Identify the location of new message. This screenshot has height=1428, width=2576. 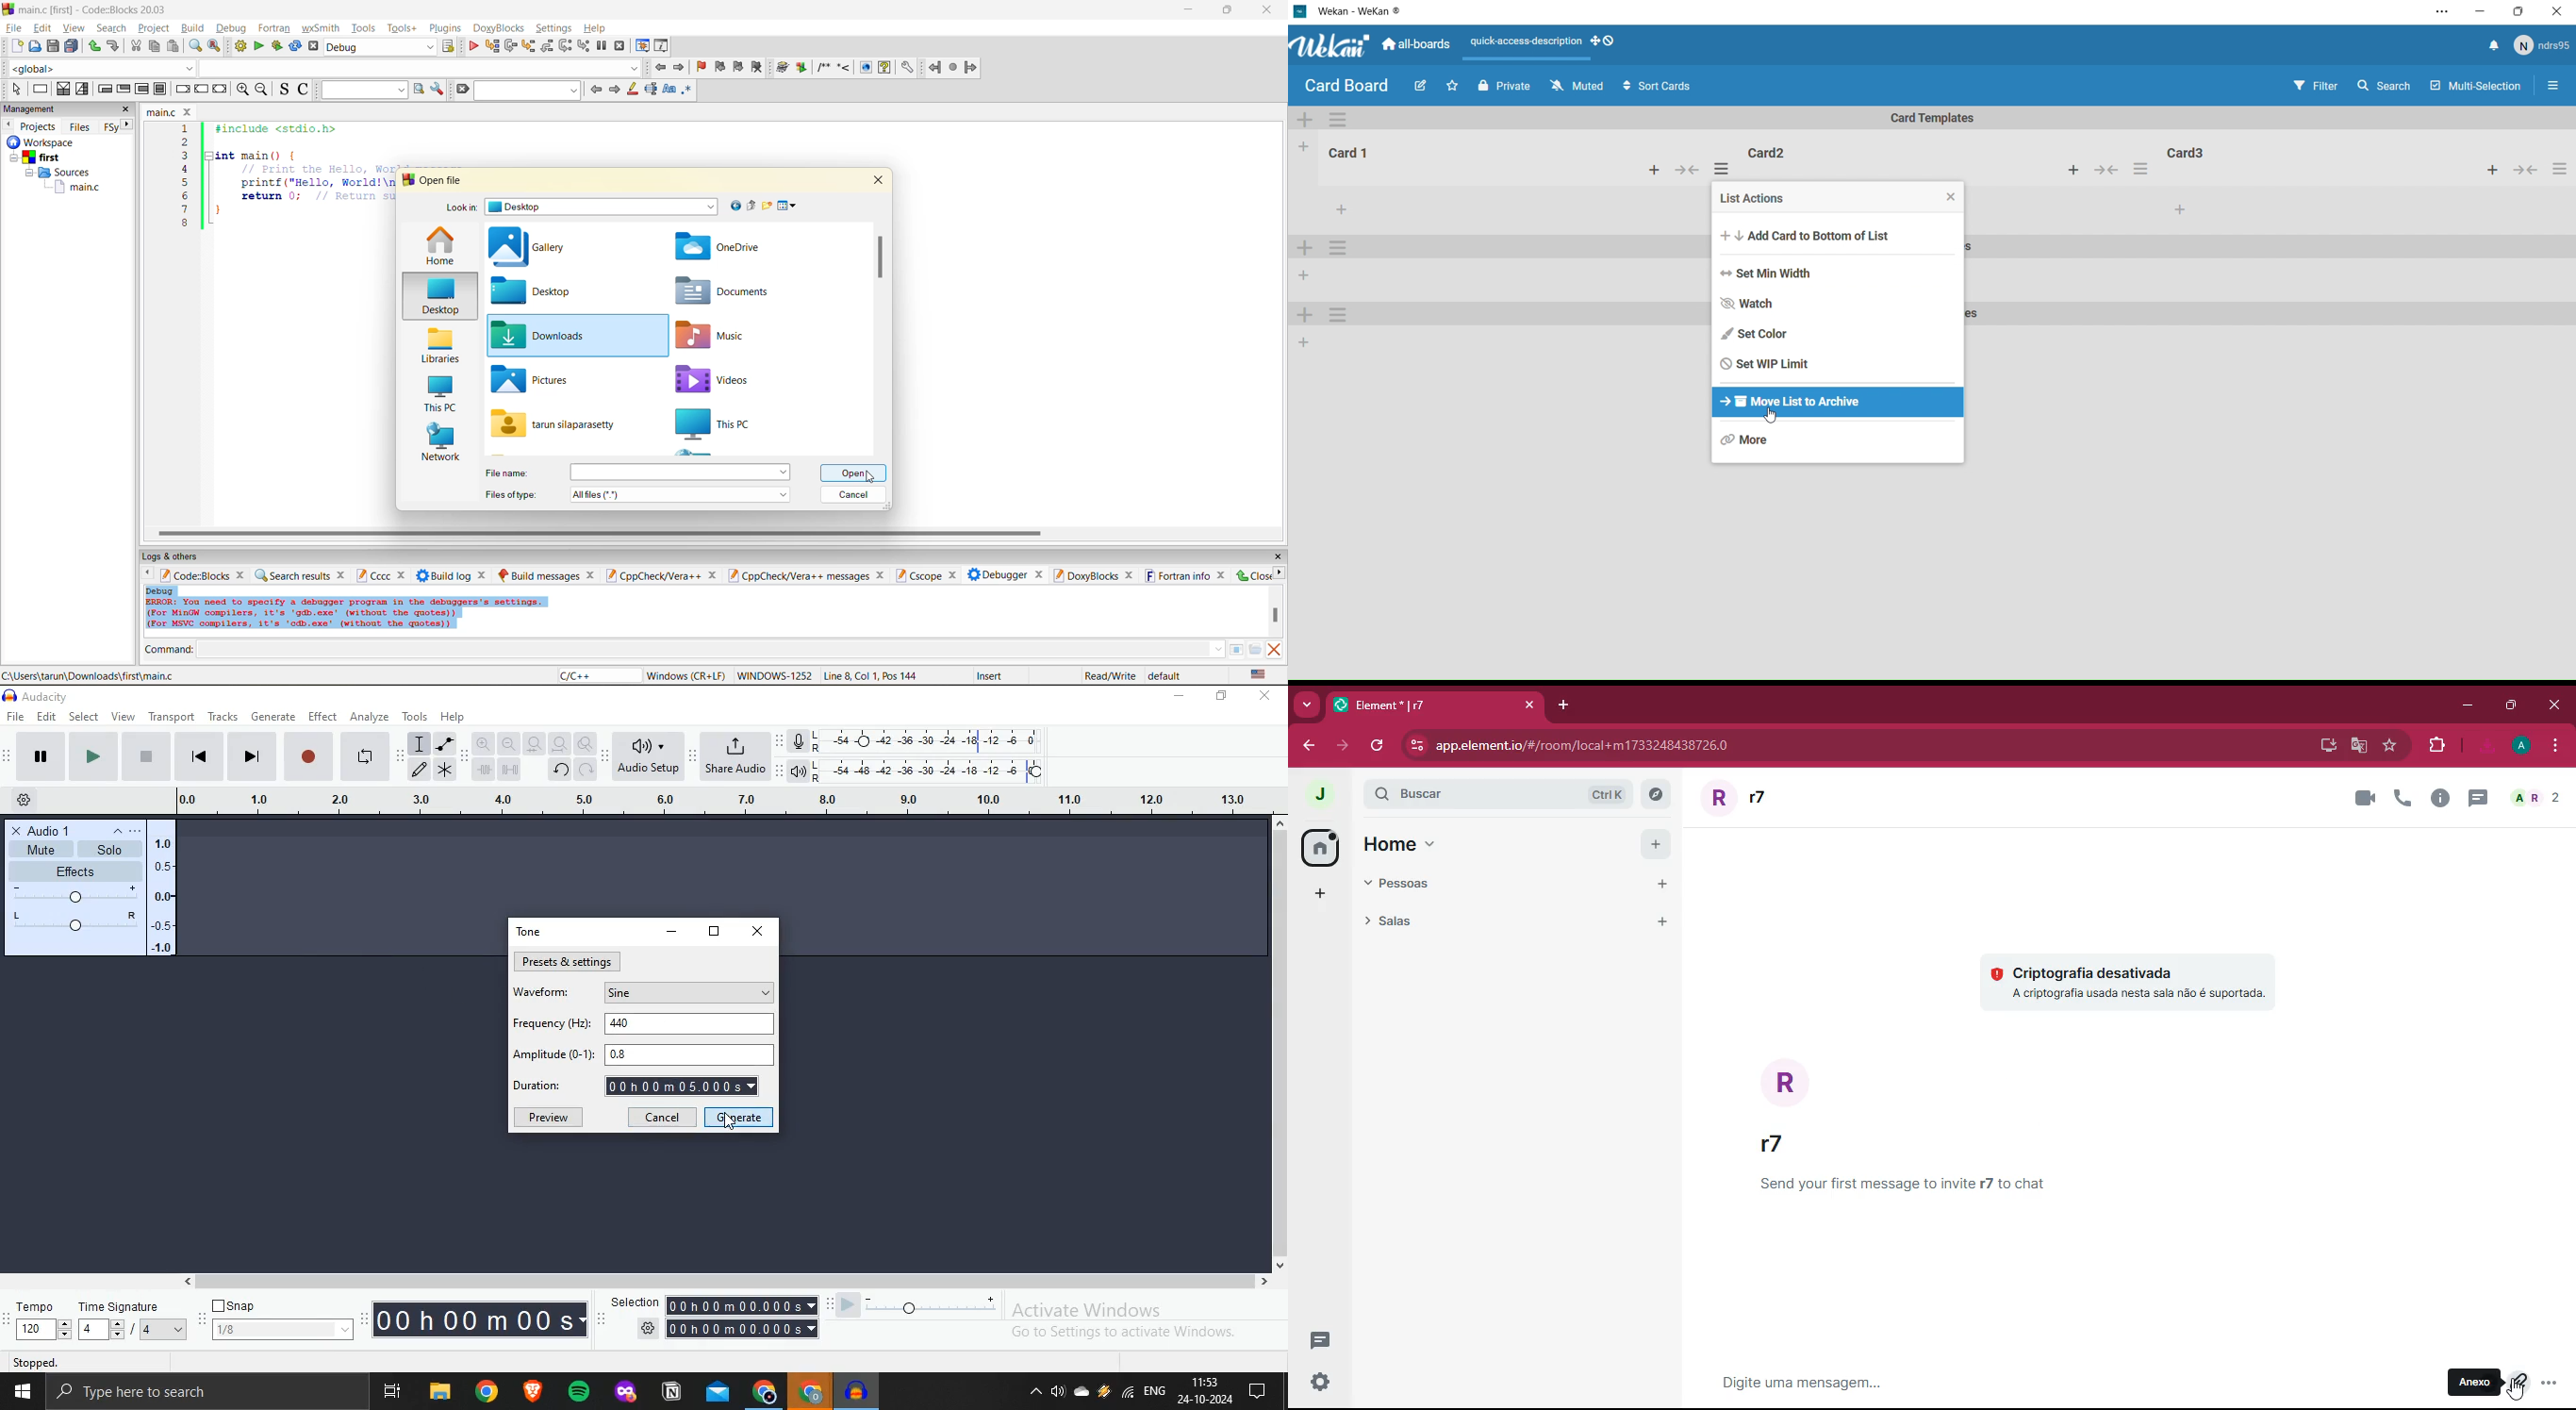
(2474, 799).